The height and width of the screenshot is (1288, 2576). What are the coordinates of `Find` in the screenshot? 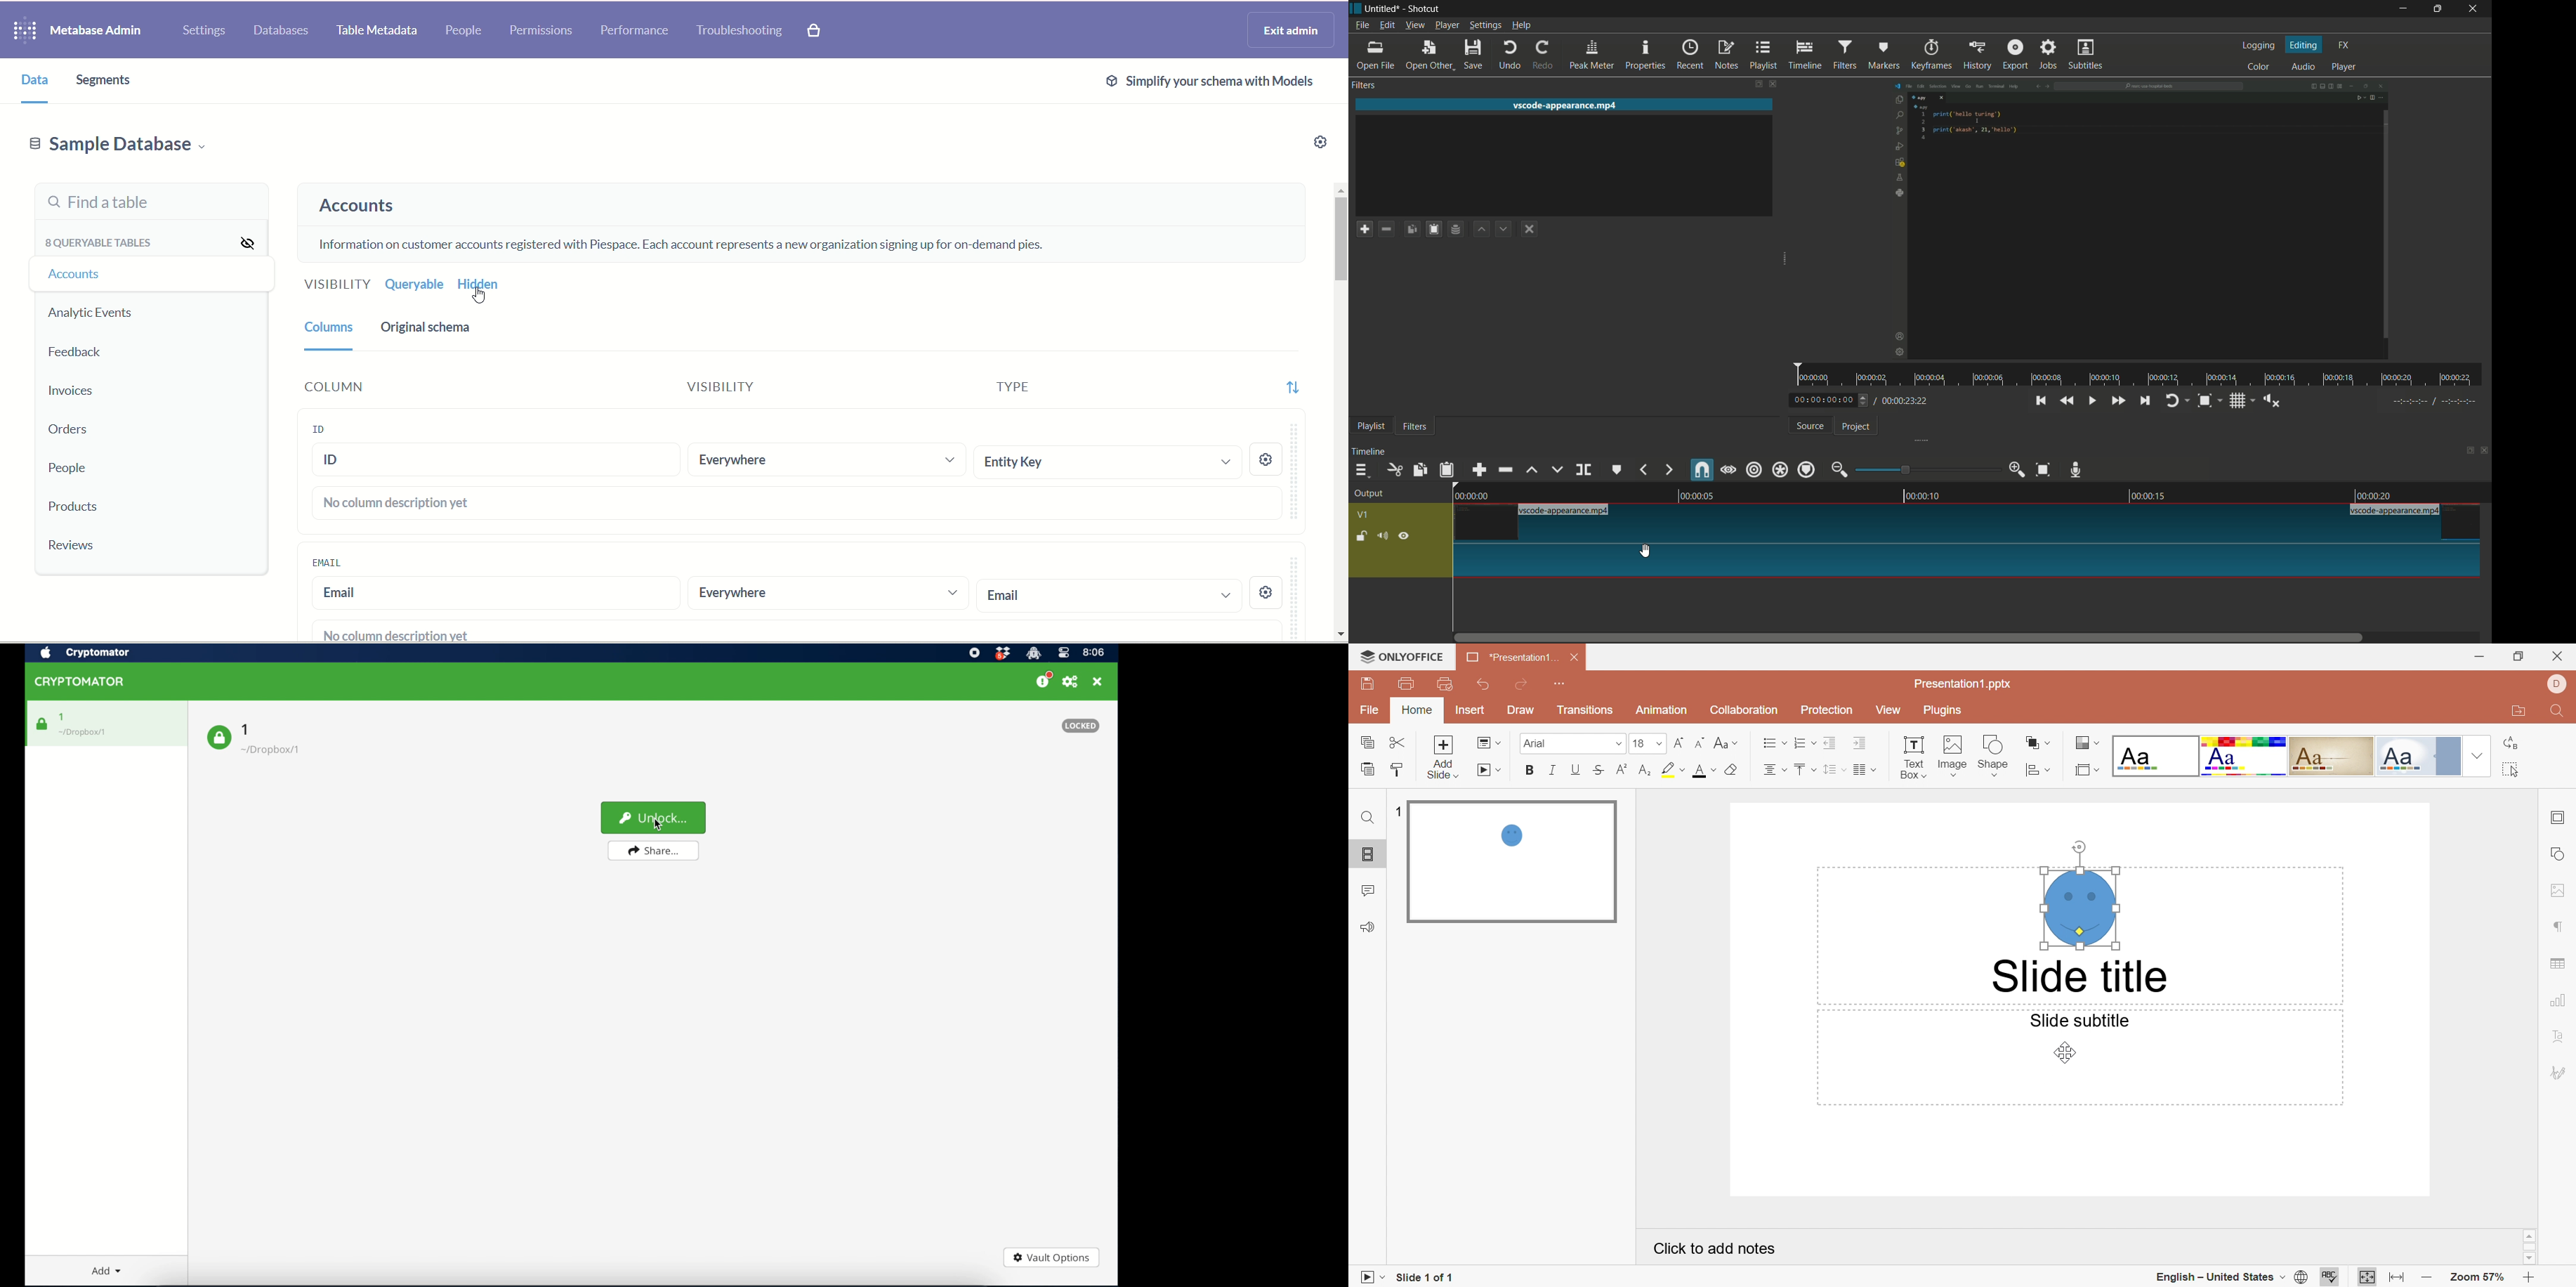 It's located at (2556, 713).